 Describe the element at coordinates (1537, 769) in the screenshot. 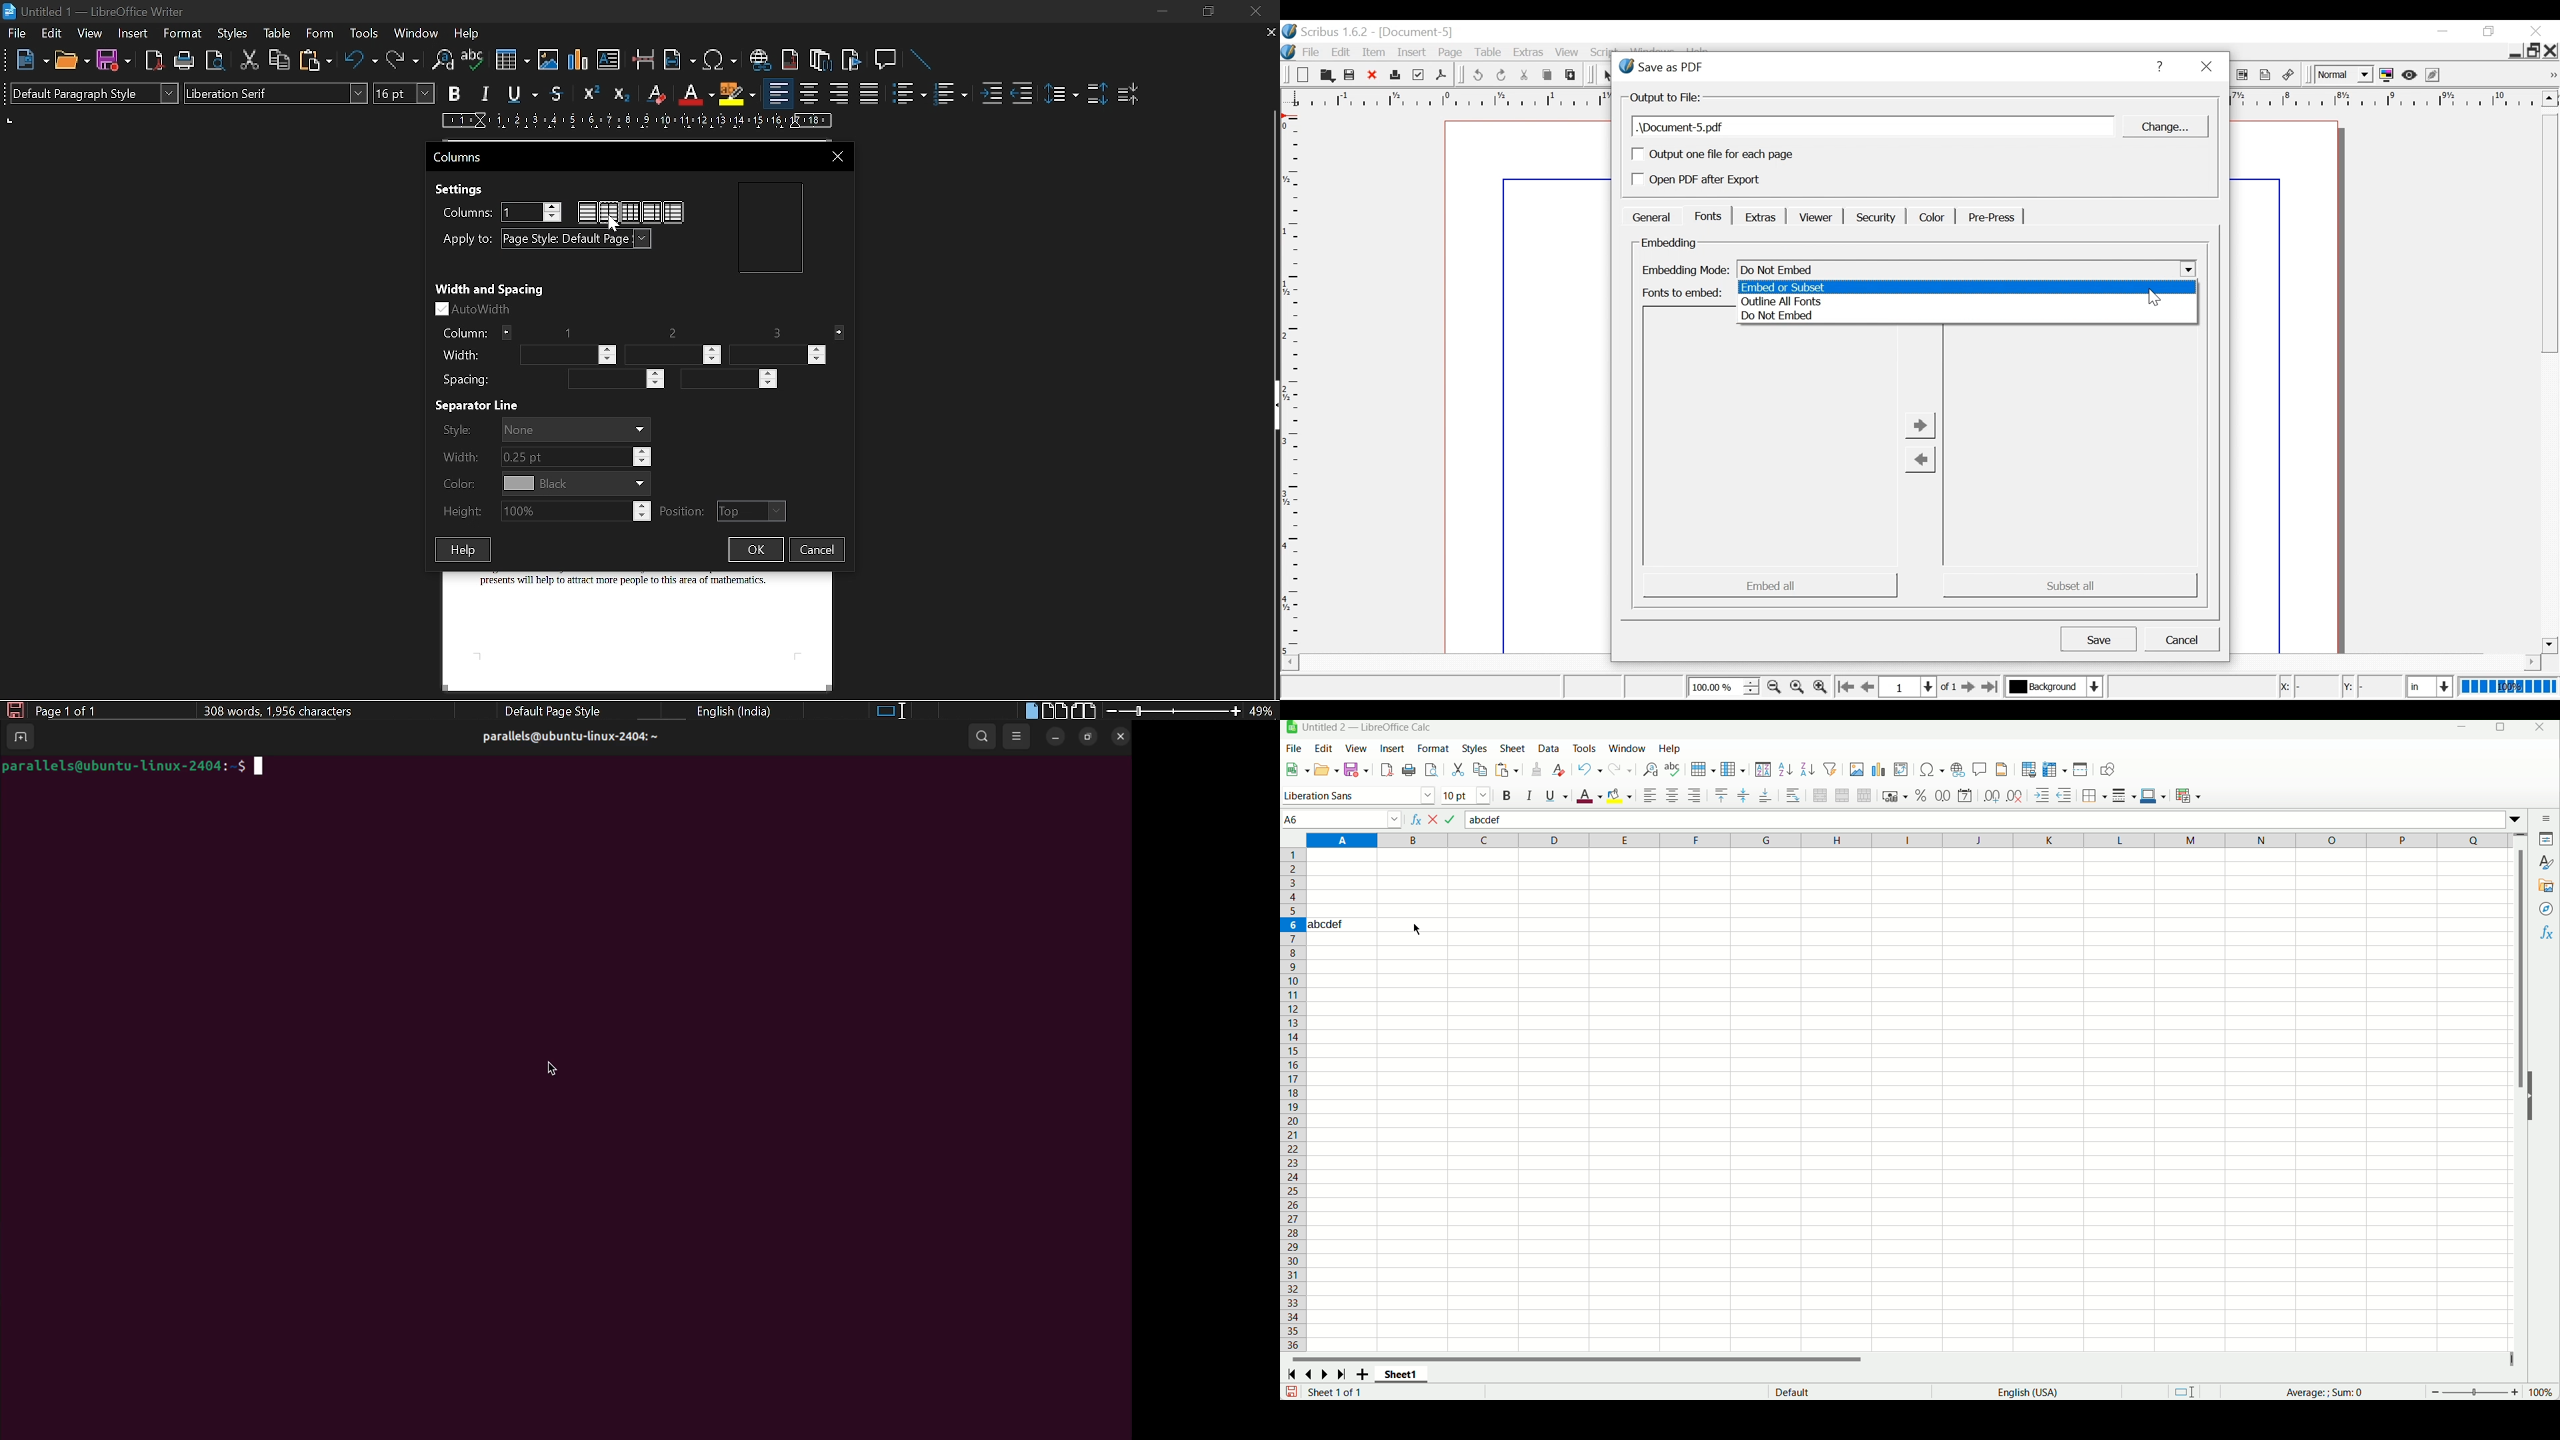

I see `clone formatting` at that location.